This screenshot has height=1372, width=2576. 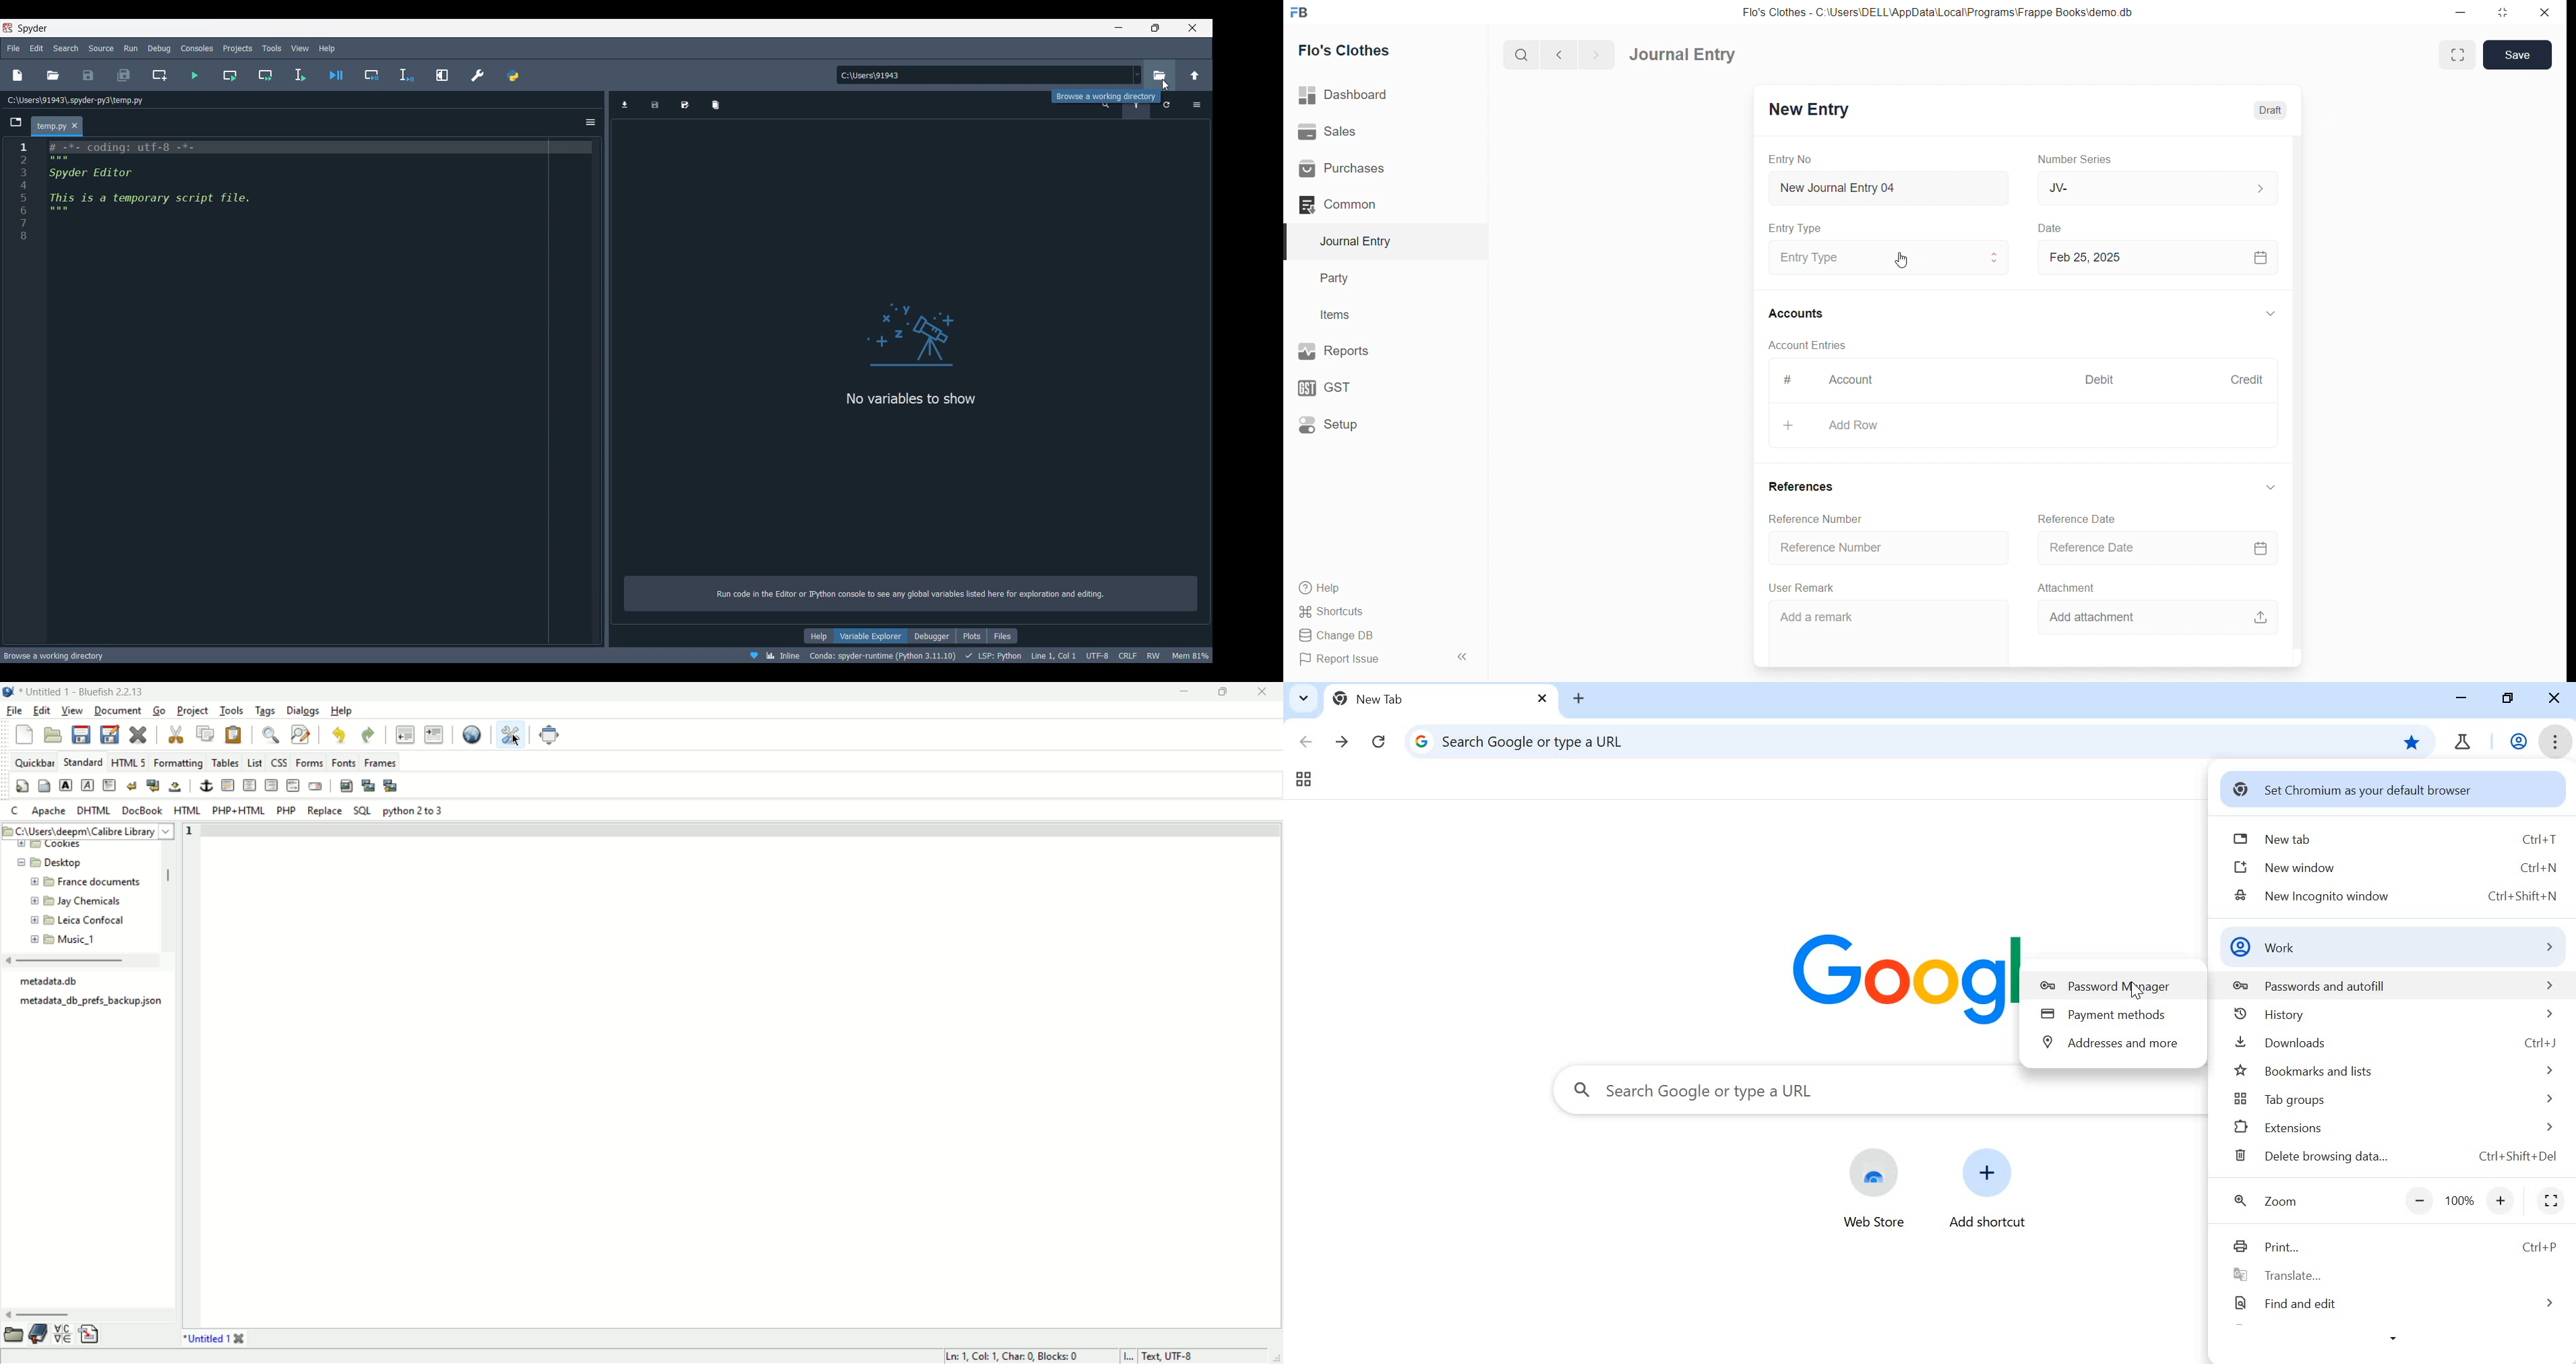 I want to click on Run selection/current file, so click(x=300, y=75).